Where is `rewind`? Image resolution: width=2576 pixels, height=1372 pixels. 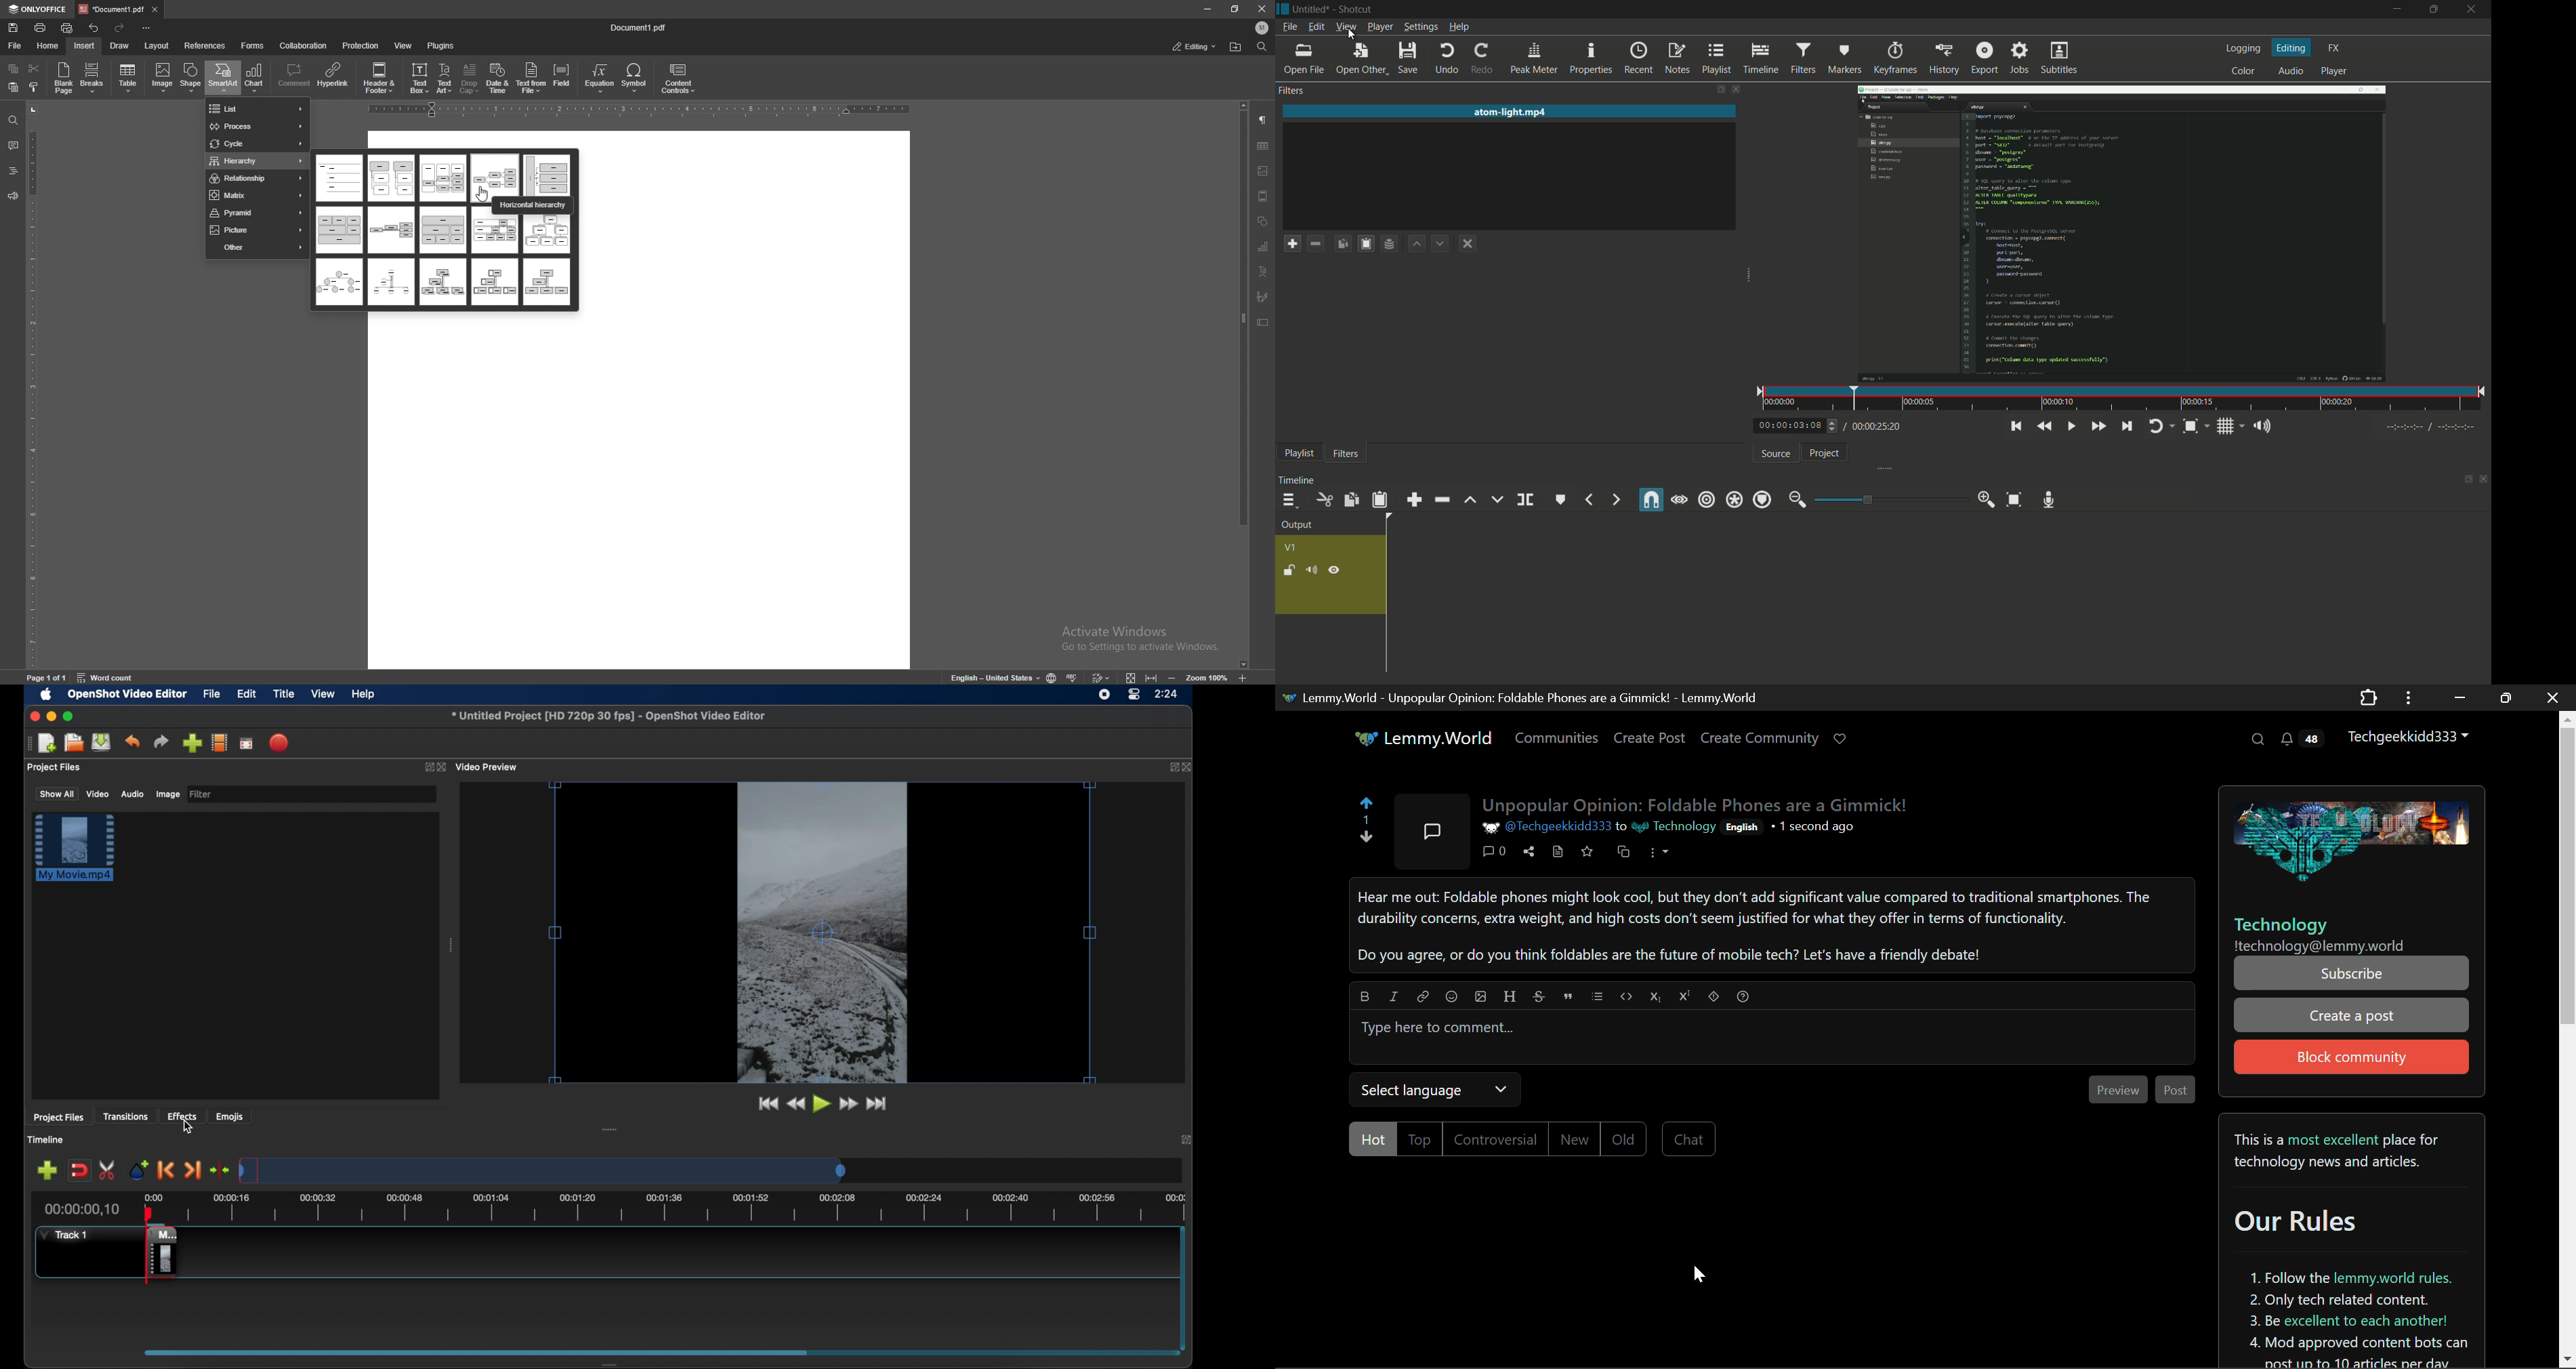
rewind is located at coordinates (795, 1103).